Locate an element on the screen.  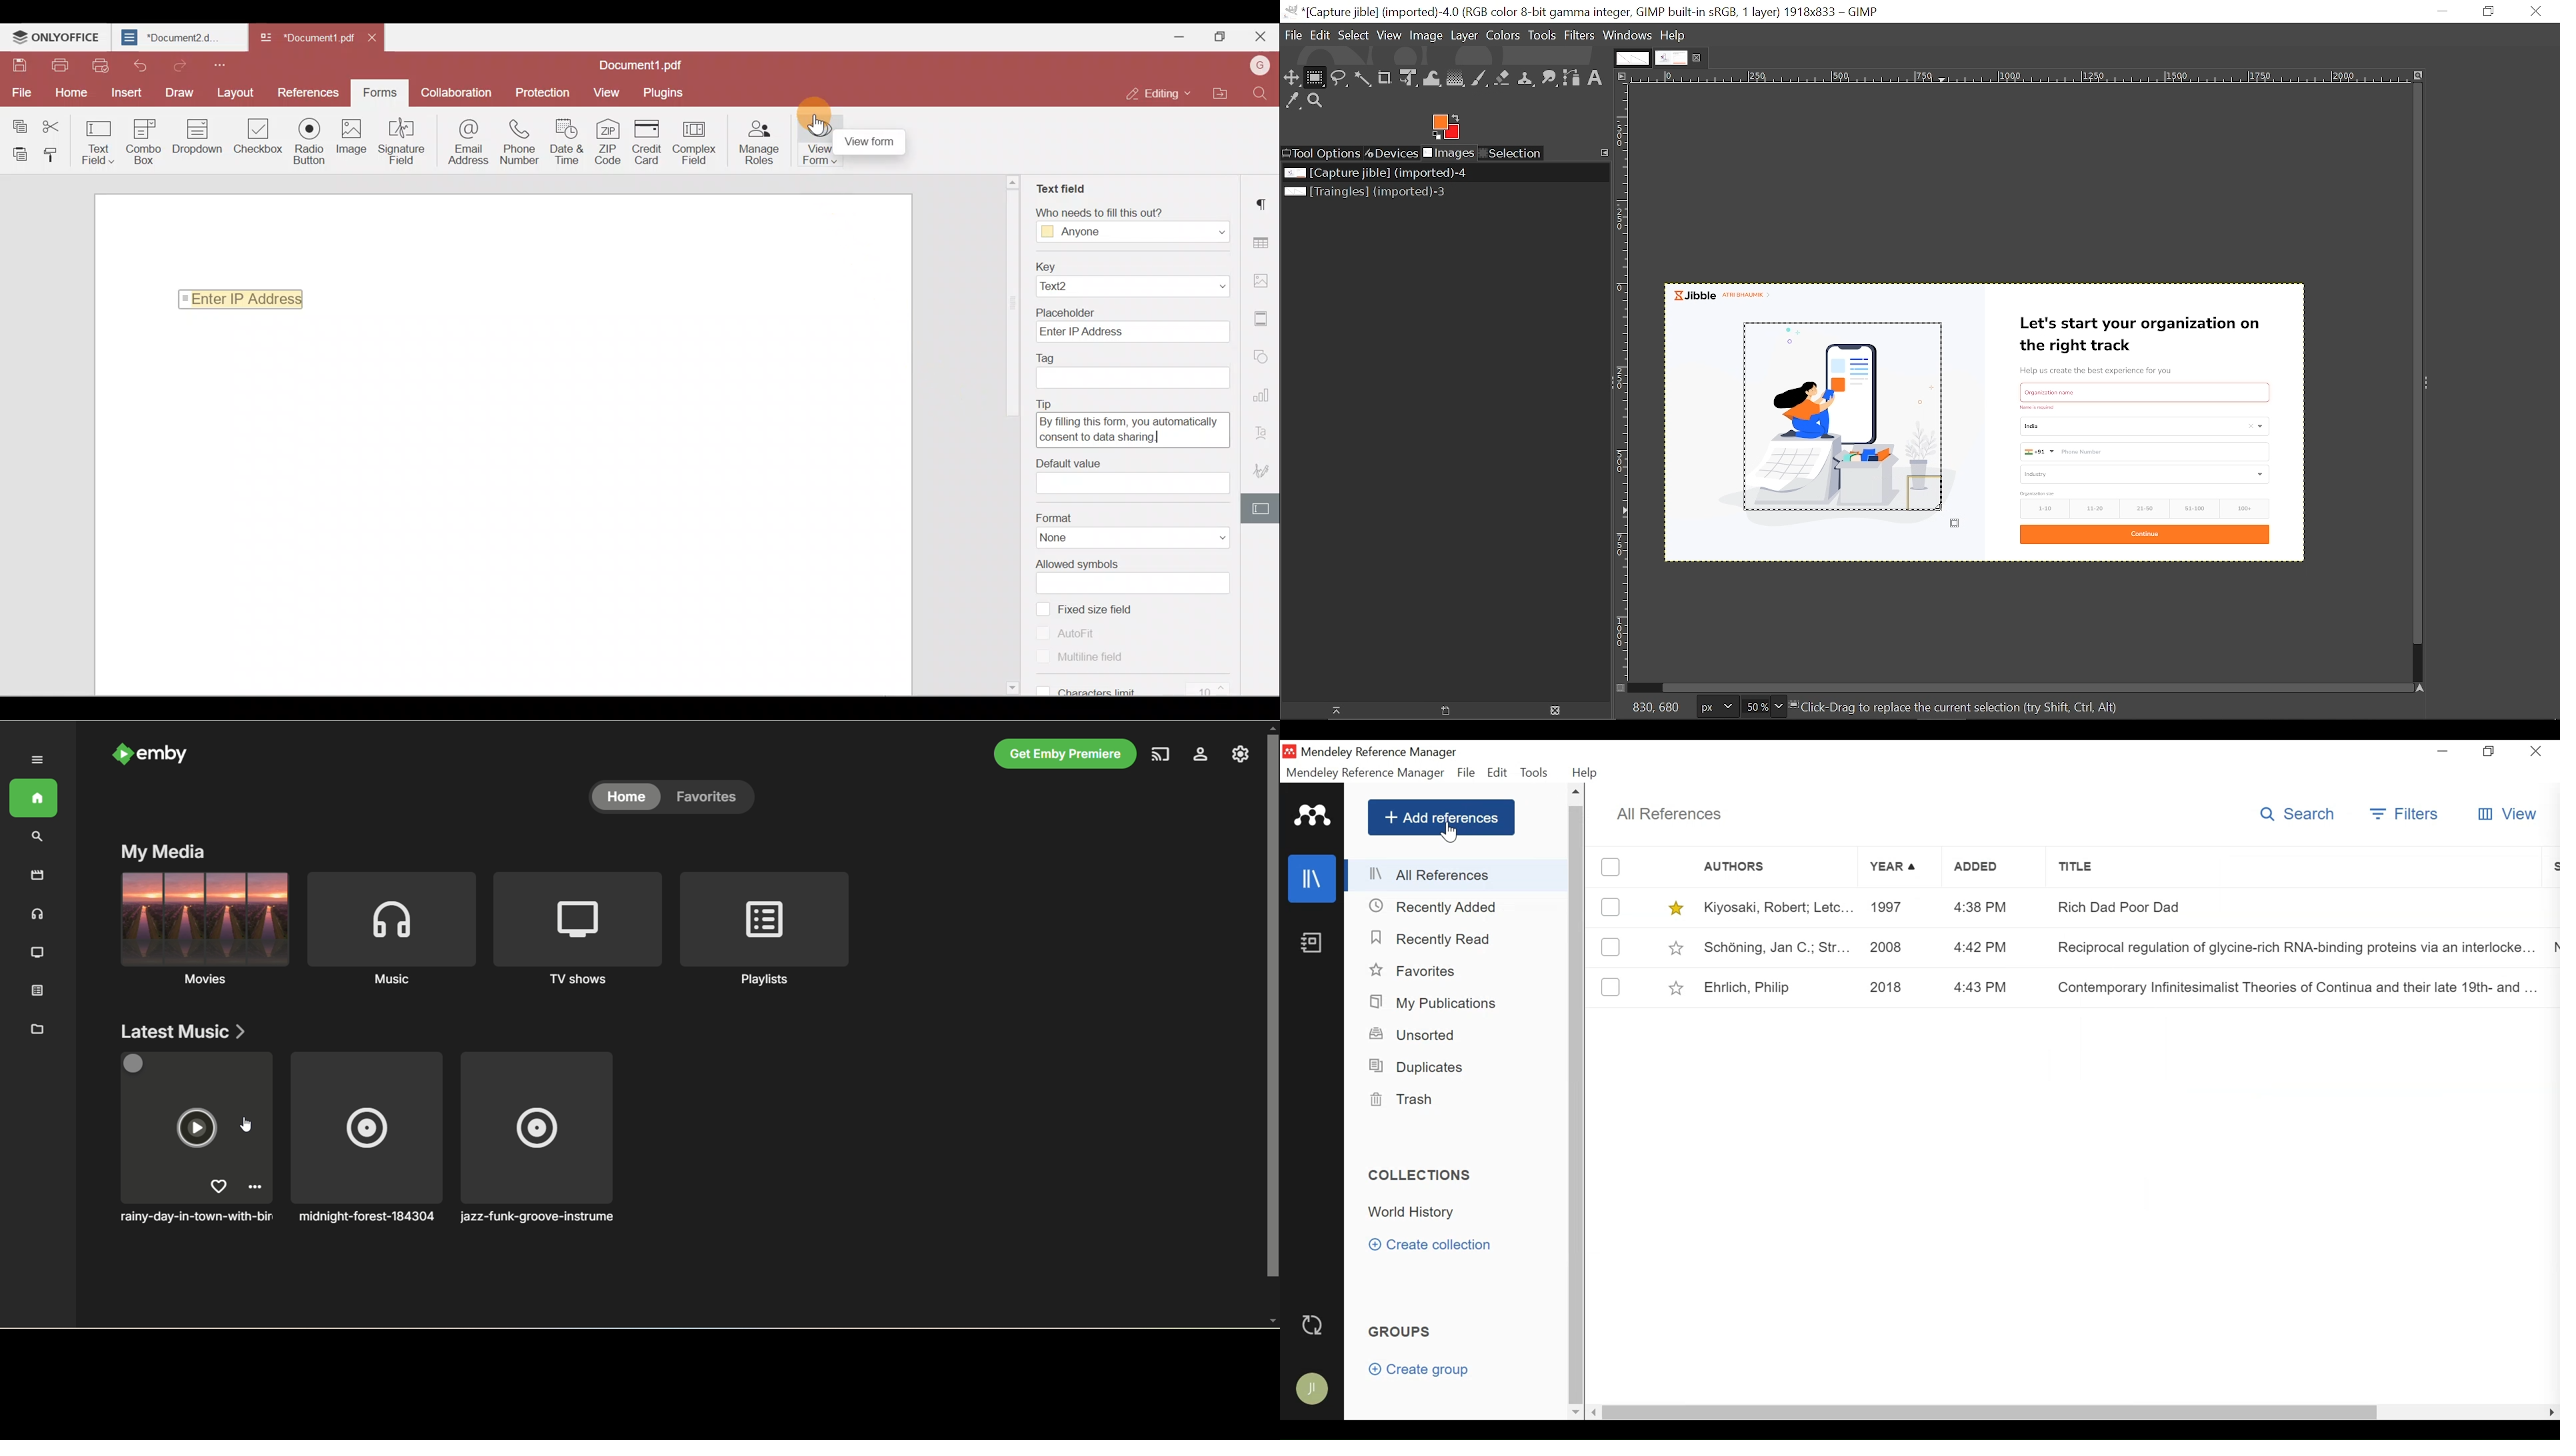
(un)select is located at coordinates (1610, 907).